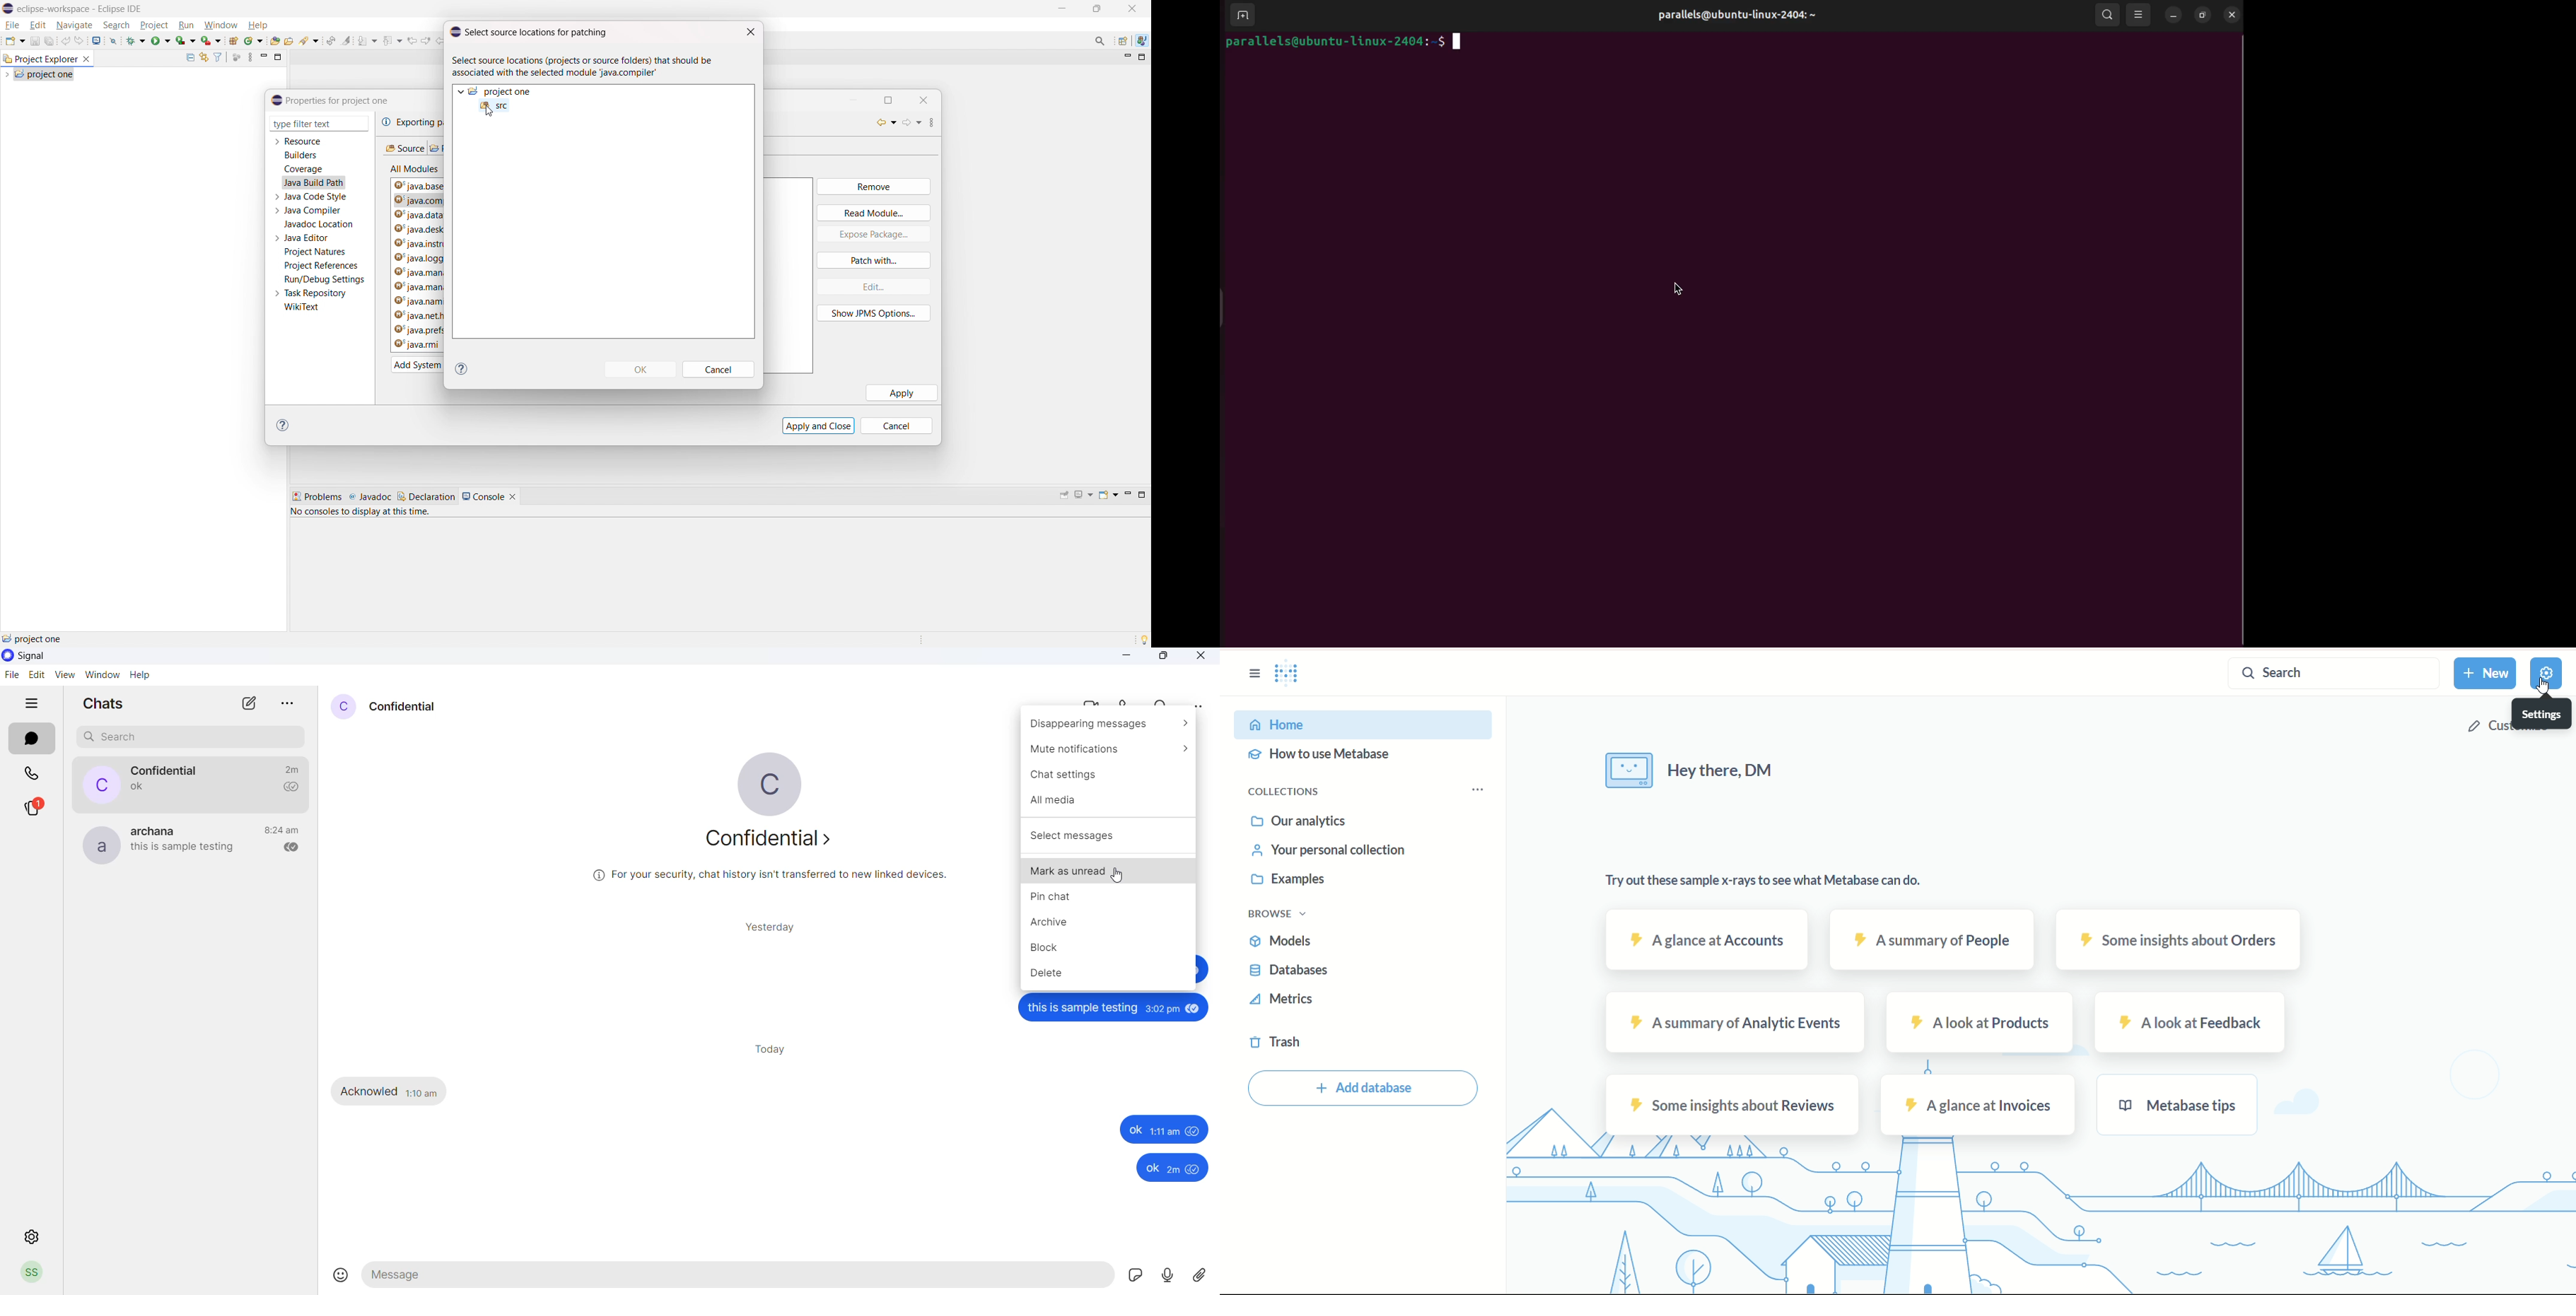 This screenshot has width=2576, height=1316. Describe the element at coordinates (287, 848) in the screenshot. I see `read recipient ` at that location.